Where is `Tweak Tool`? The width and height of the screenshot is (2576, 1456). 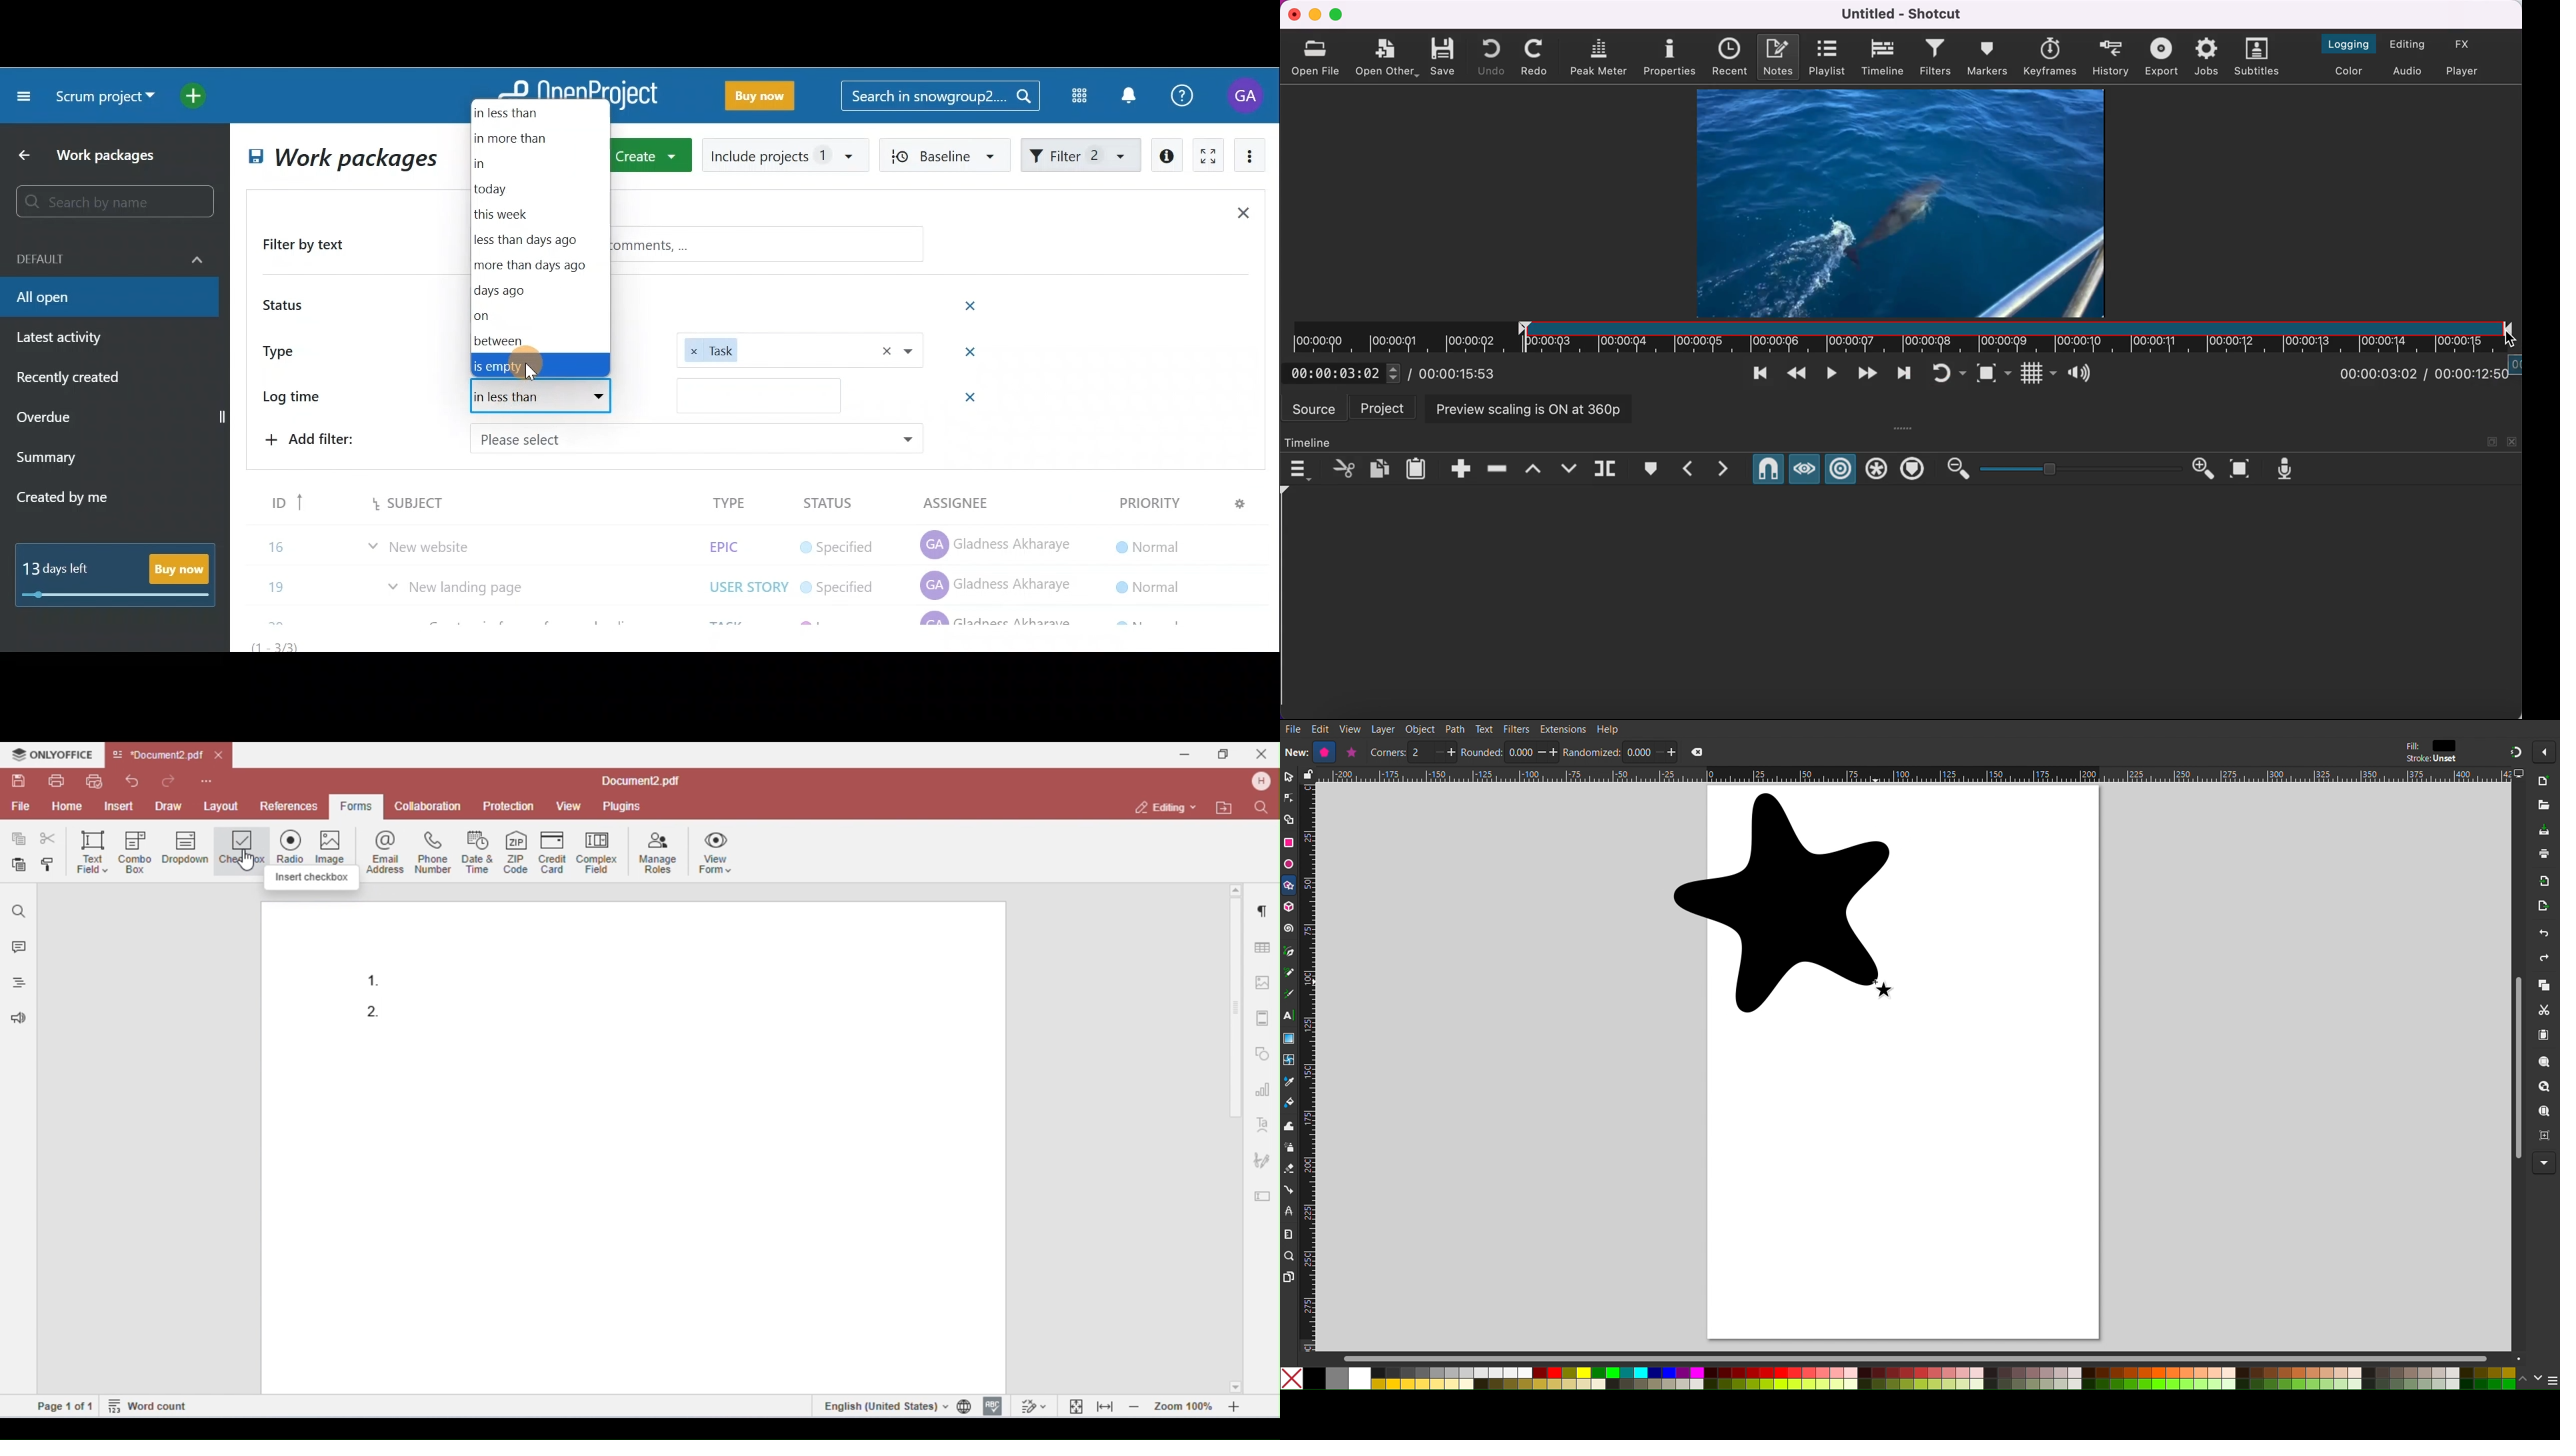 Tweak Tool is located at coordinates (1289, 1126).